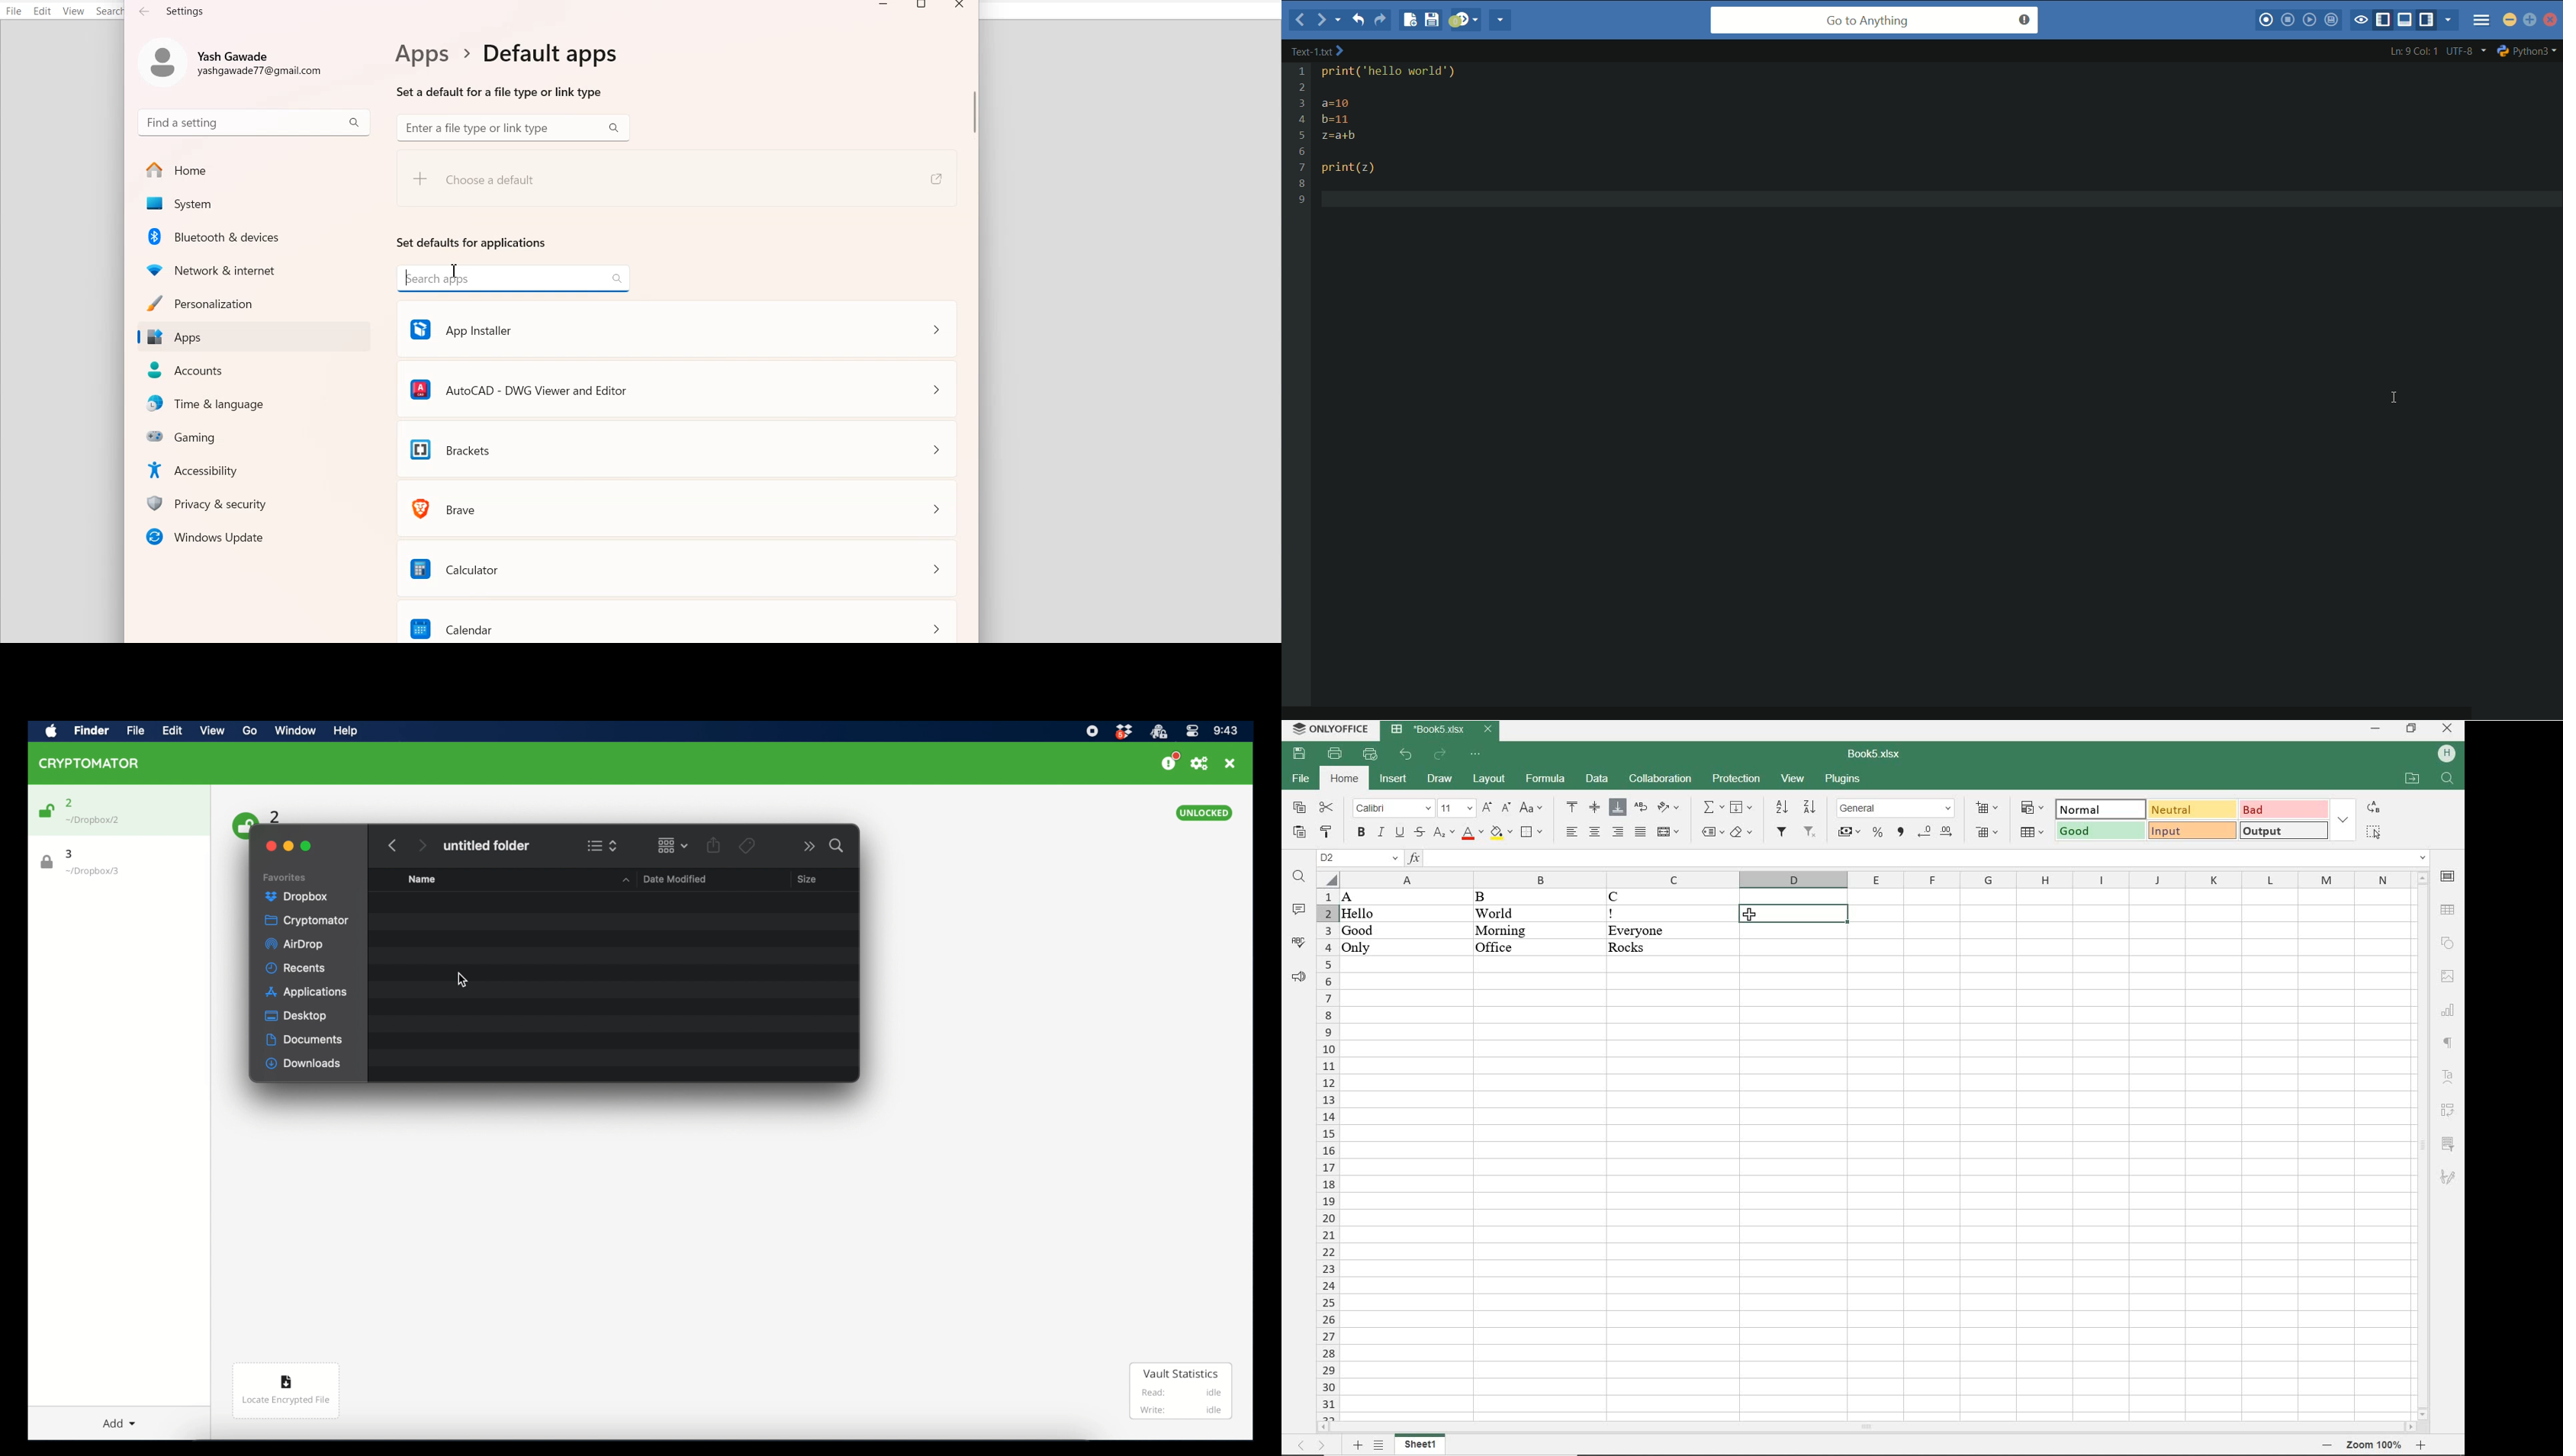  What do you see at coordinates (677, 388) in the screenshot?
I see `AutoCAD` at bounding box center [677, 388].